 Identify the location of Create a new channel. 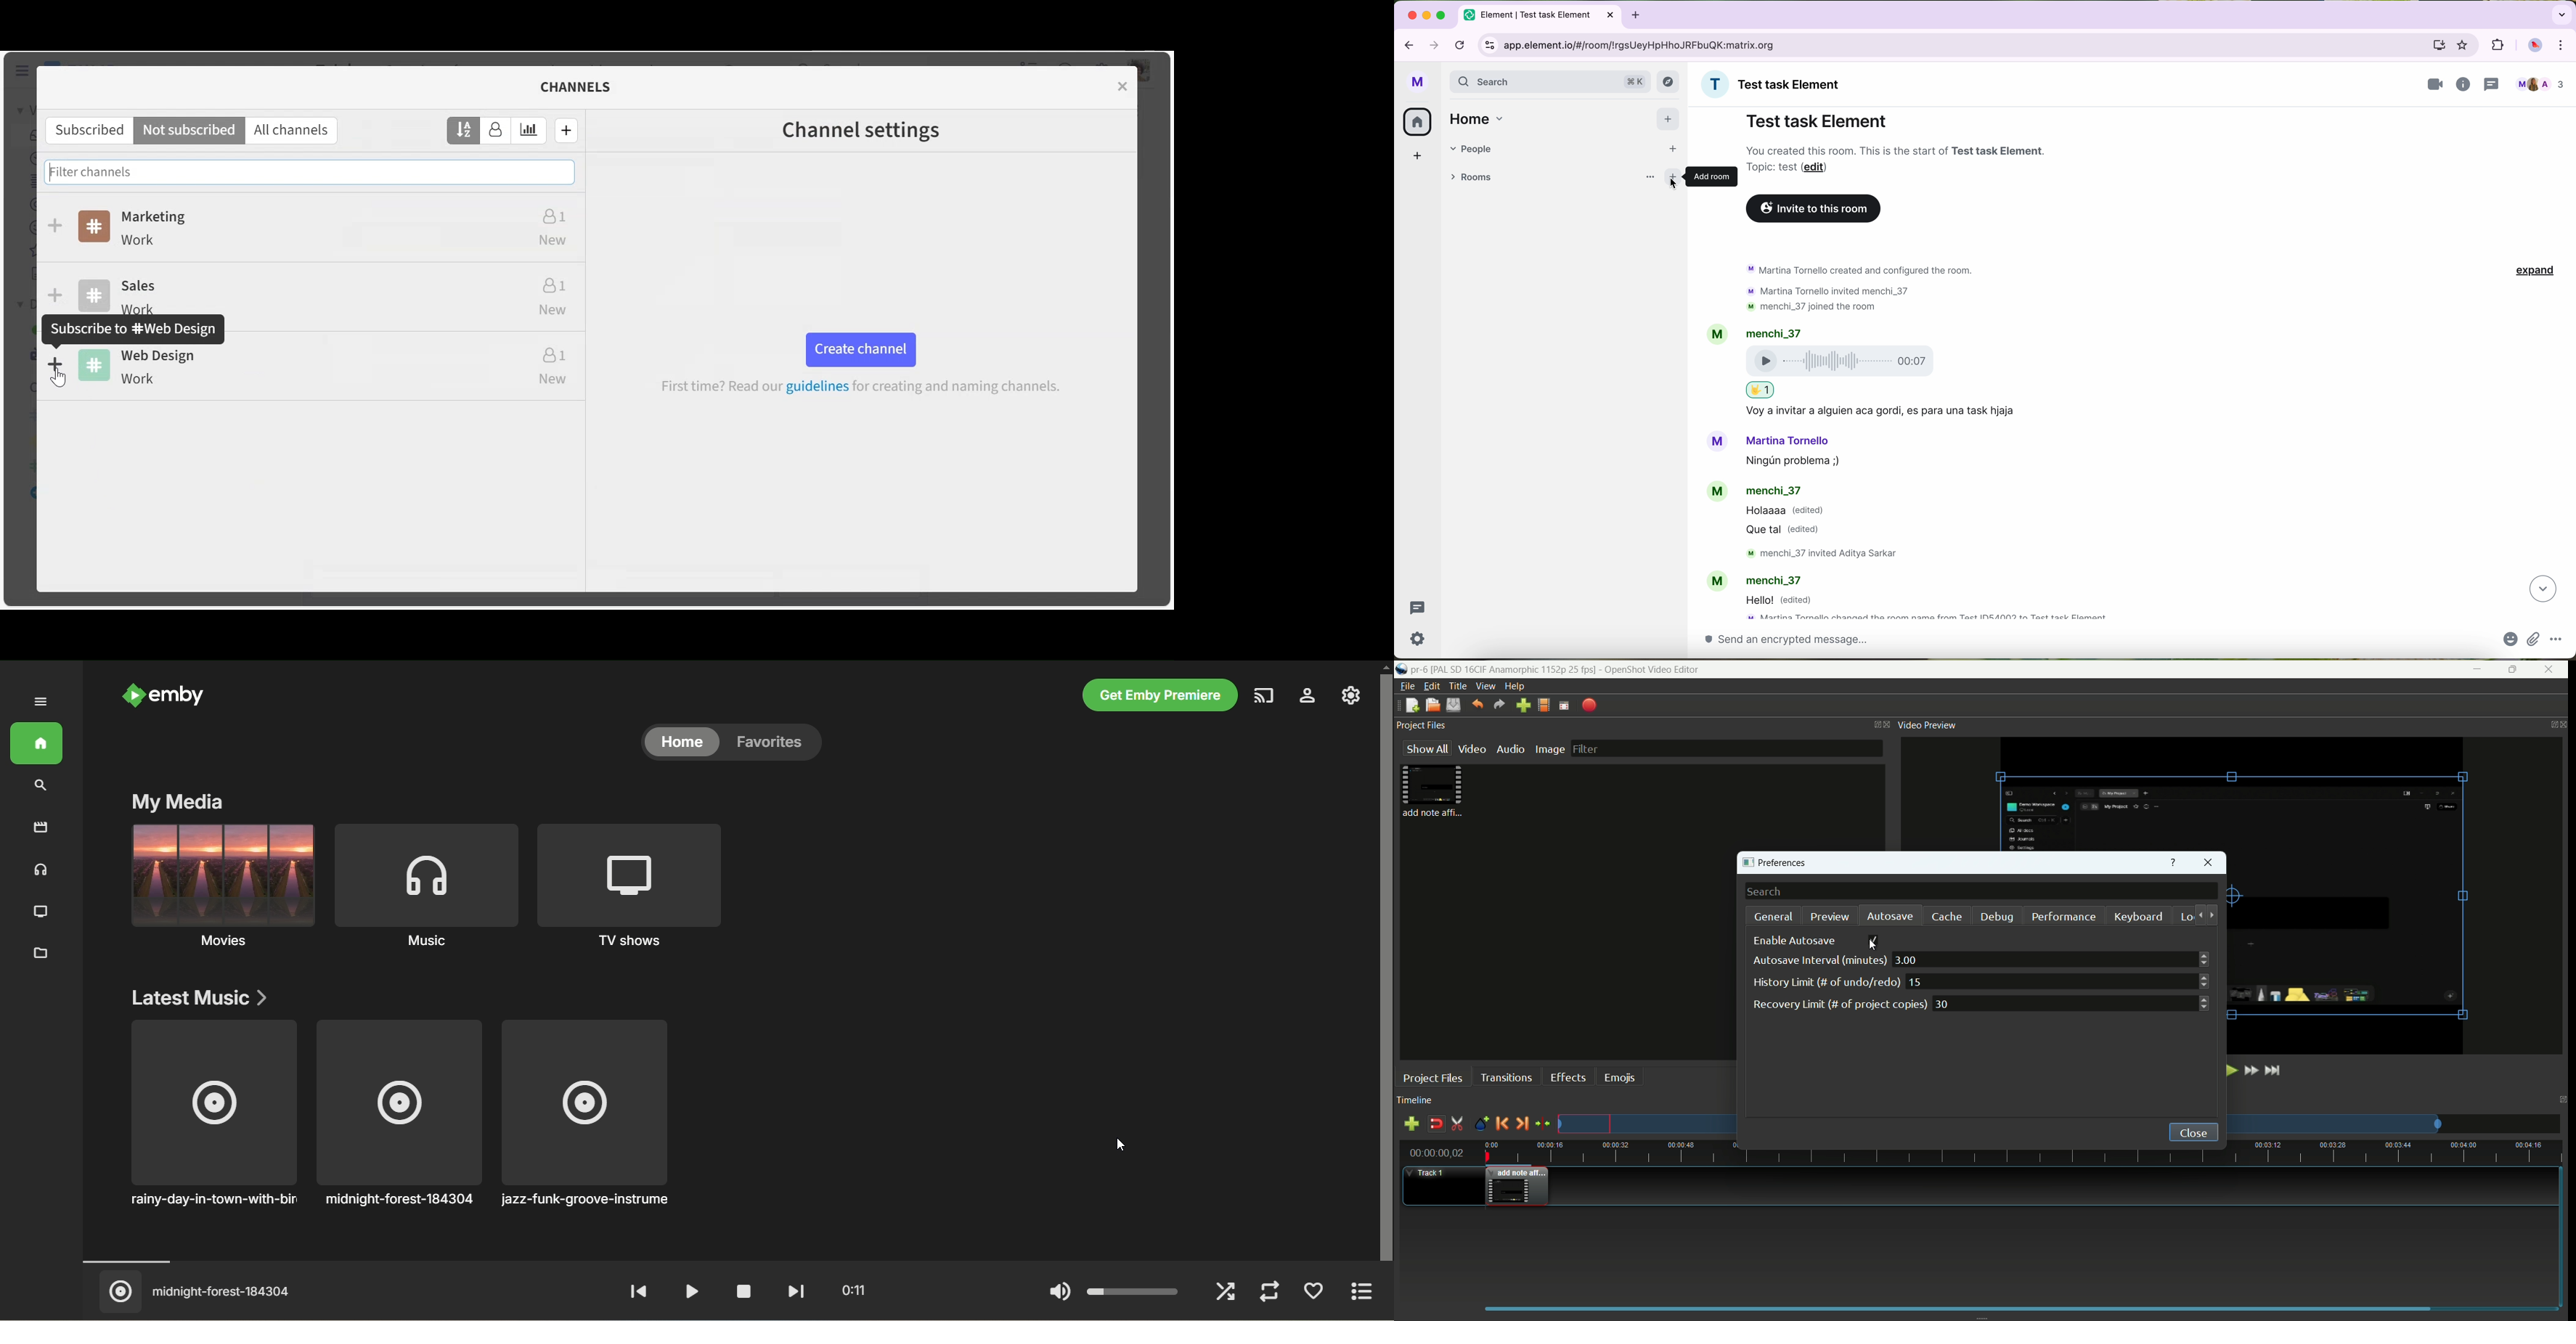
(566, 131).